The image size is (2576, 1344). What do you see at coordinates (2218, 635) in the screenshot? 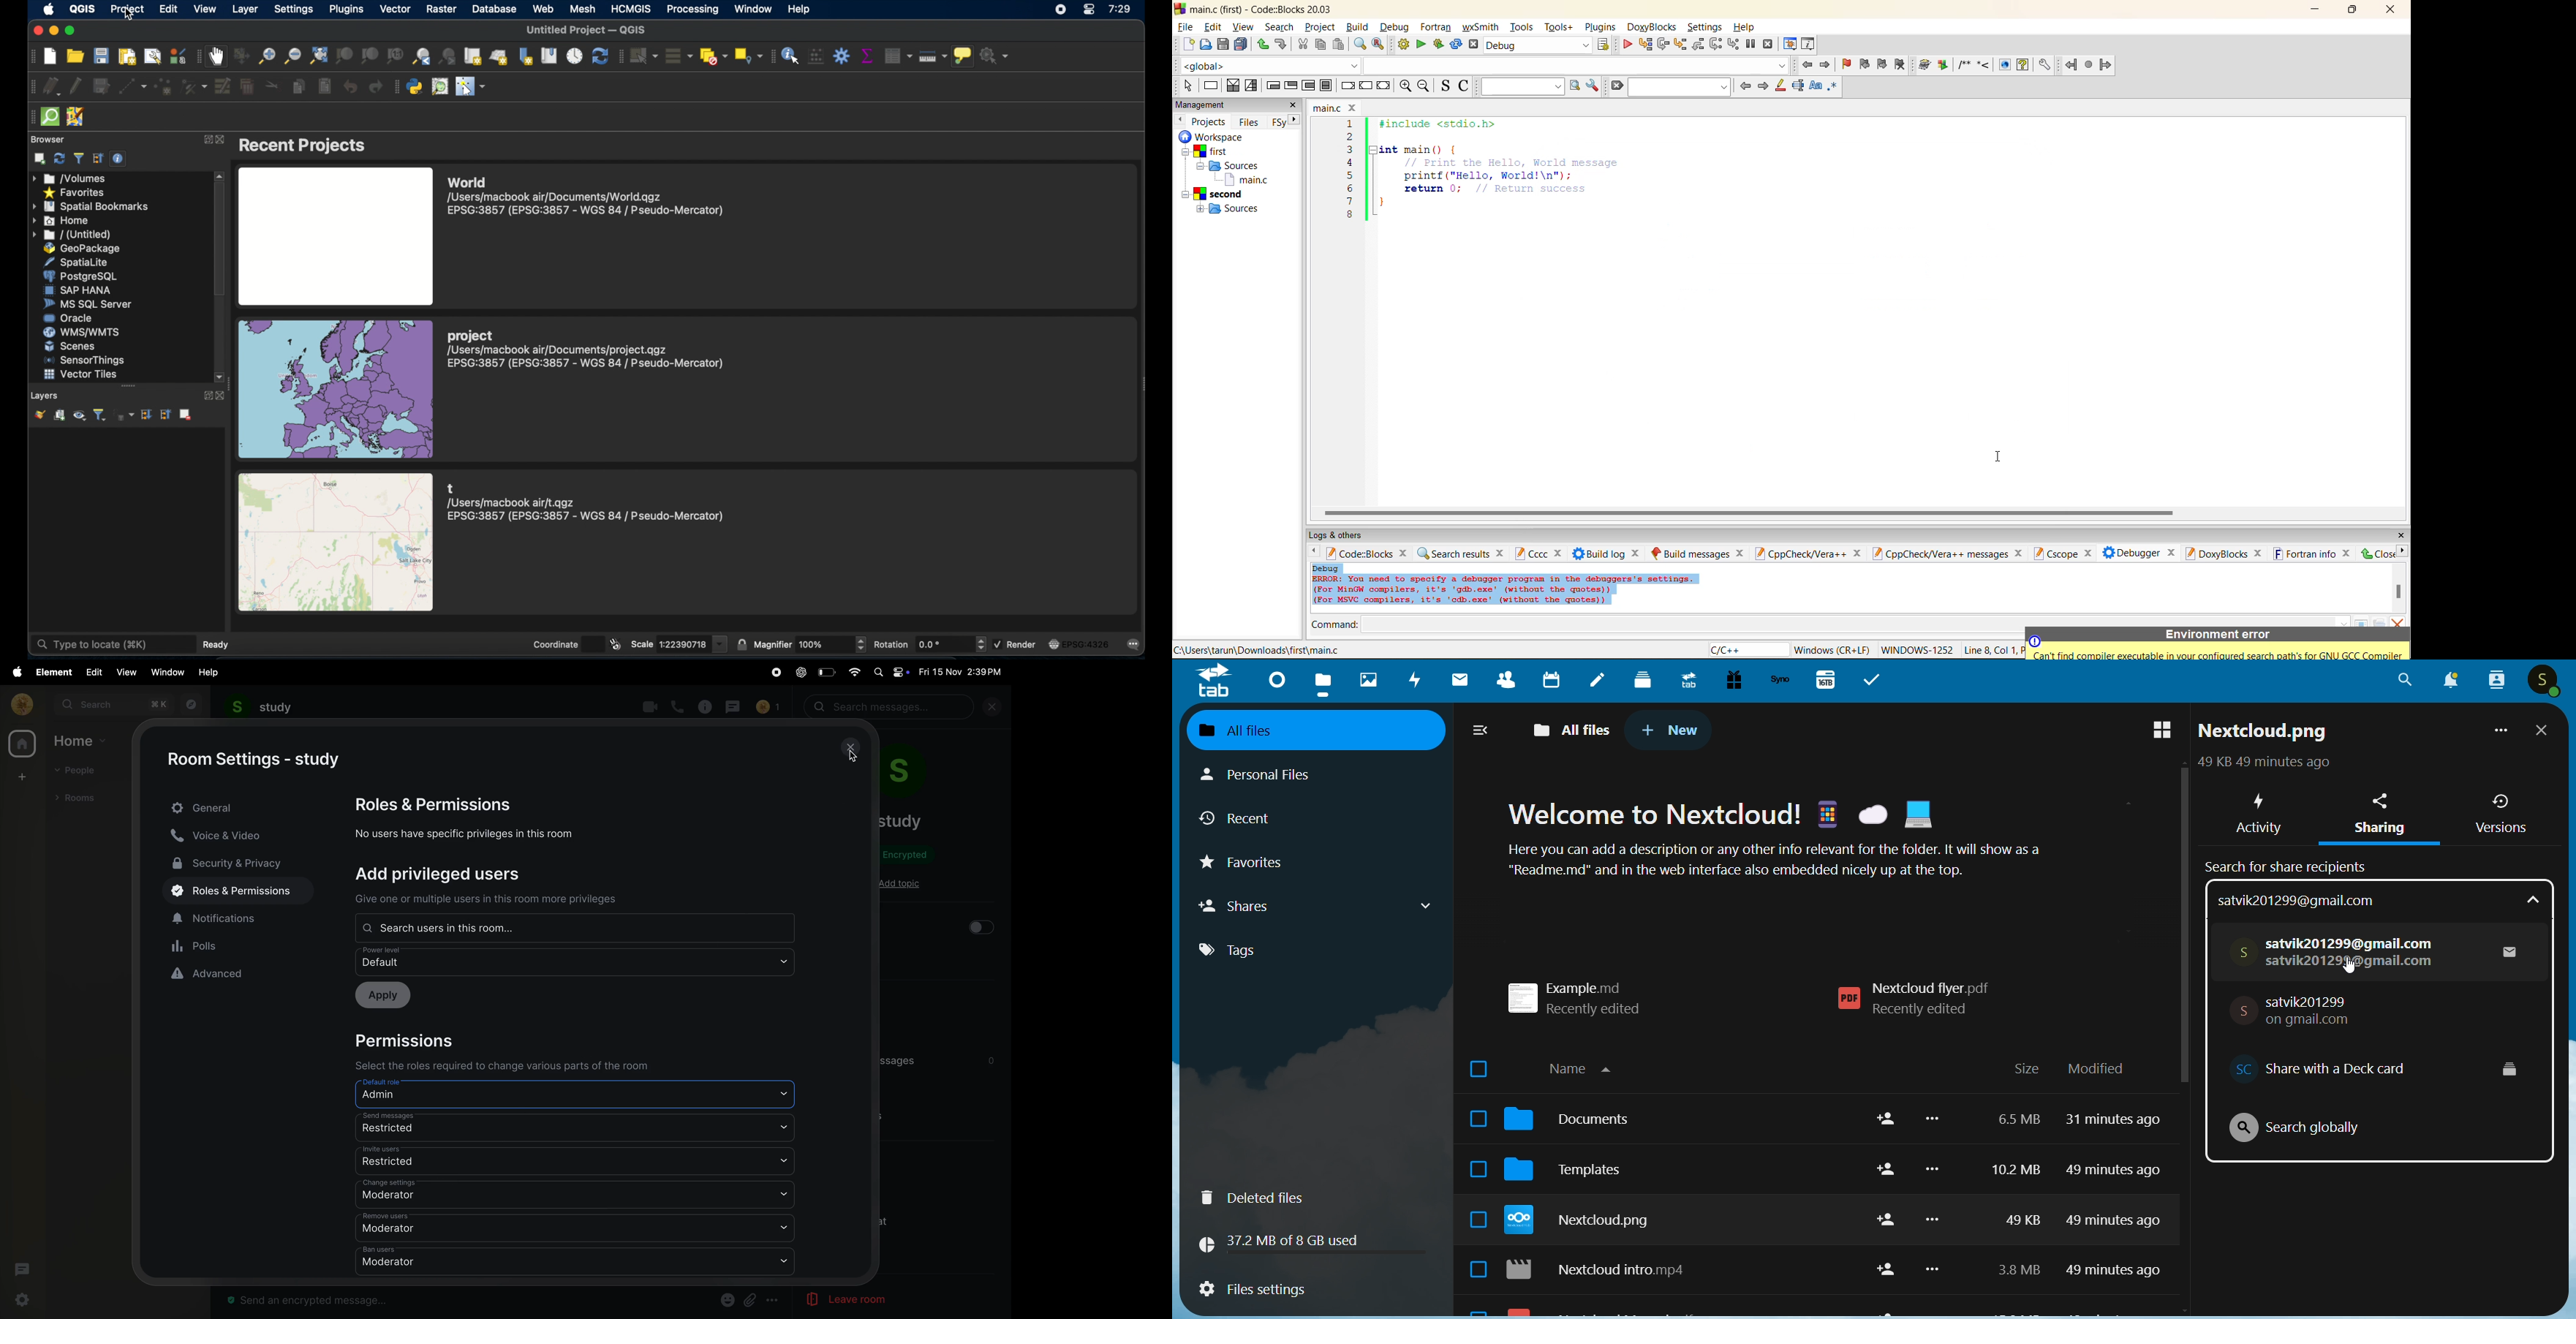
I see `Environment error` at bounding box center [2218, 635].